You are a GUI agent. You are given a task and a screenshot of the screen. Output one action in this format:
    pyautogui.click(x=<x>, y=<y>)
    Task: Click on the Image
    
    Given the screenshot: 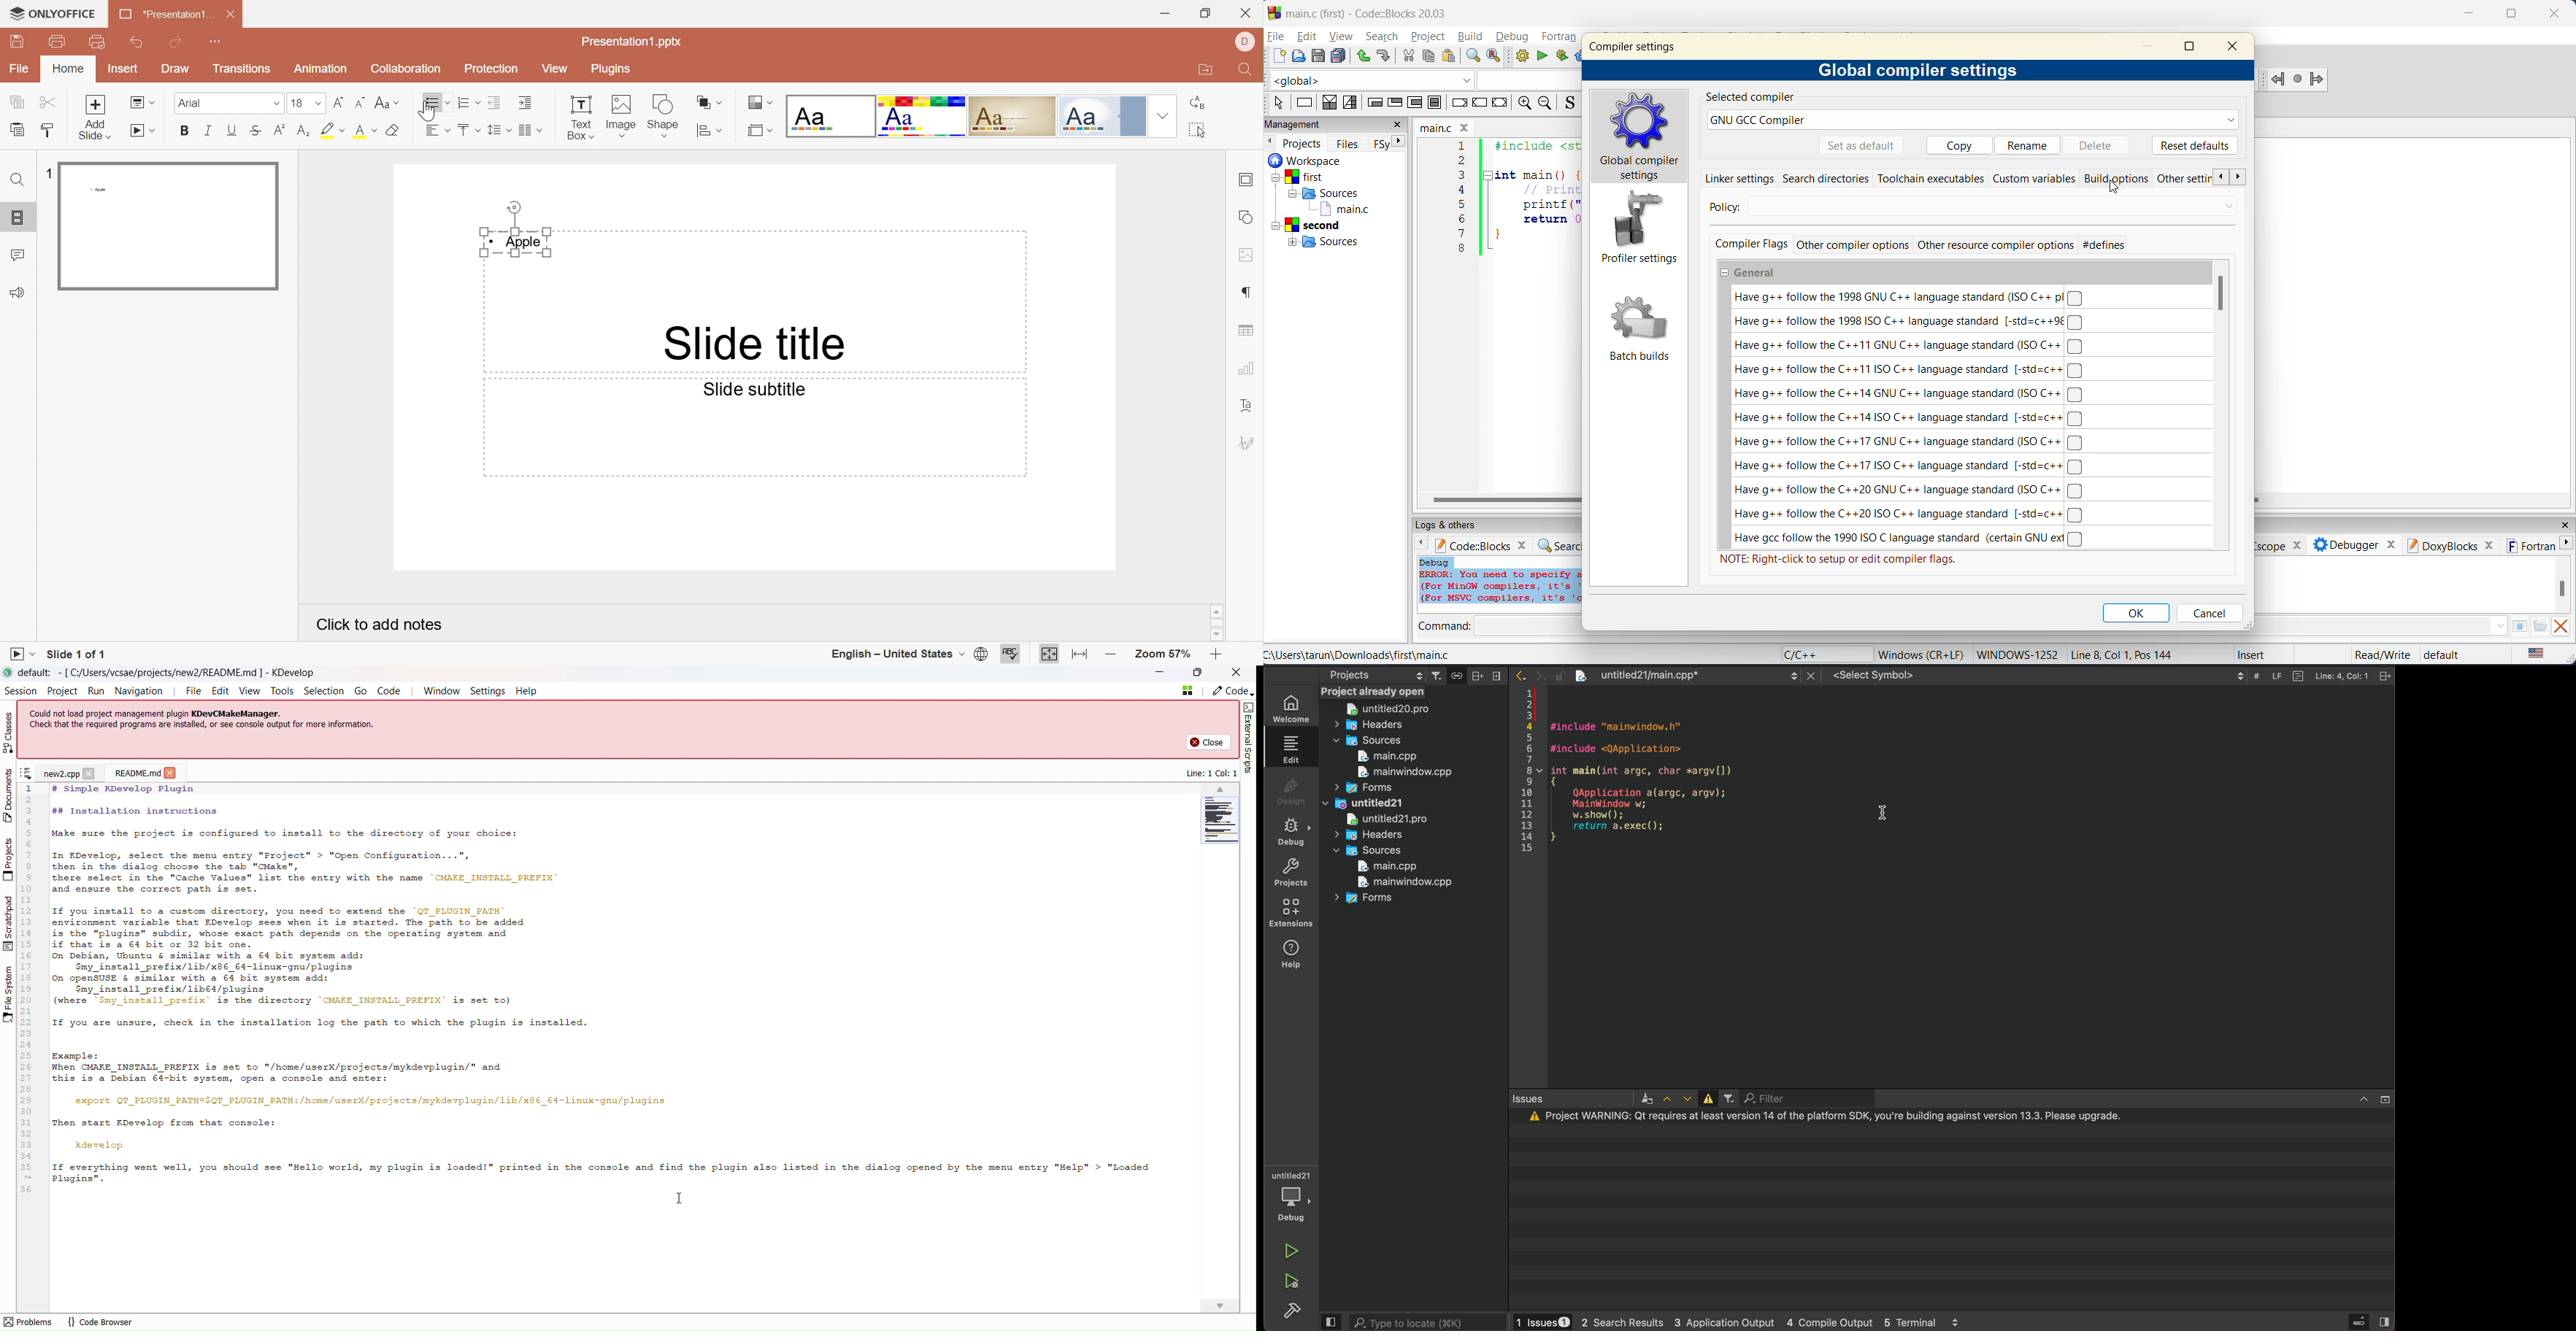 What is the action you would take?
    pyautogui.click(x=623, y=116)
    